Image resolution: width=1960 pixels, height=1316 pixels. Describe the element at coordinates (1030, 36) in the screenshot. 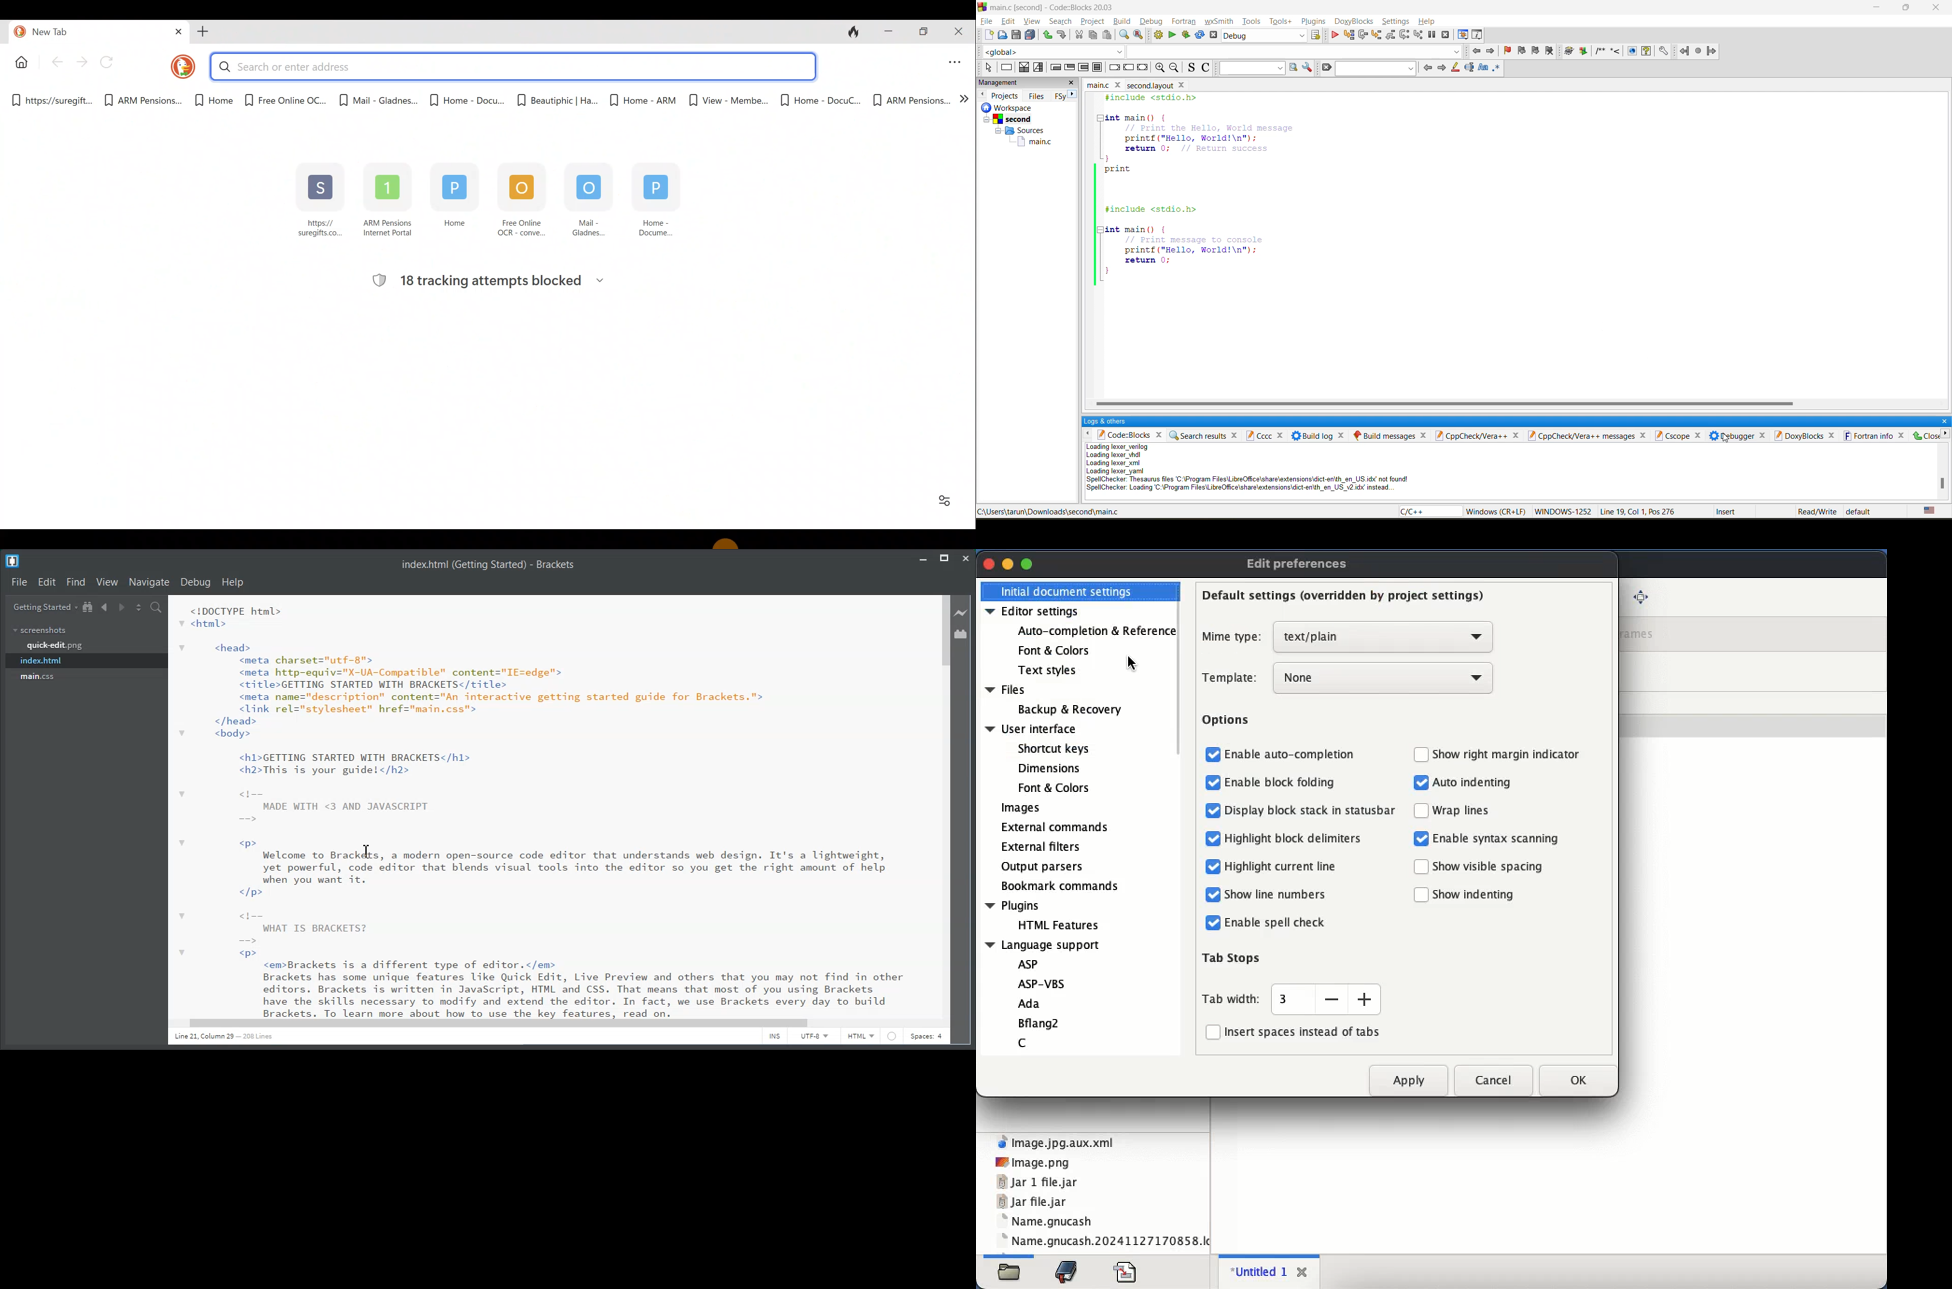

I see `save everything` at that location.